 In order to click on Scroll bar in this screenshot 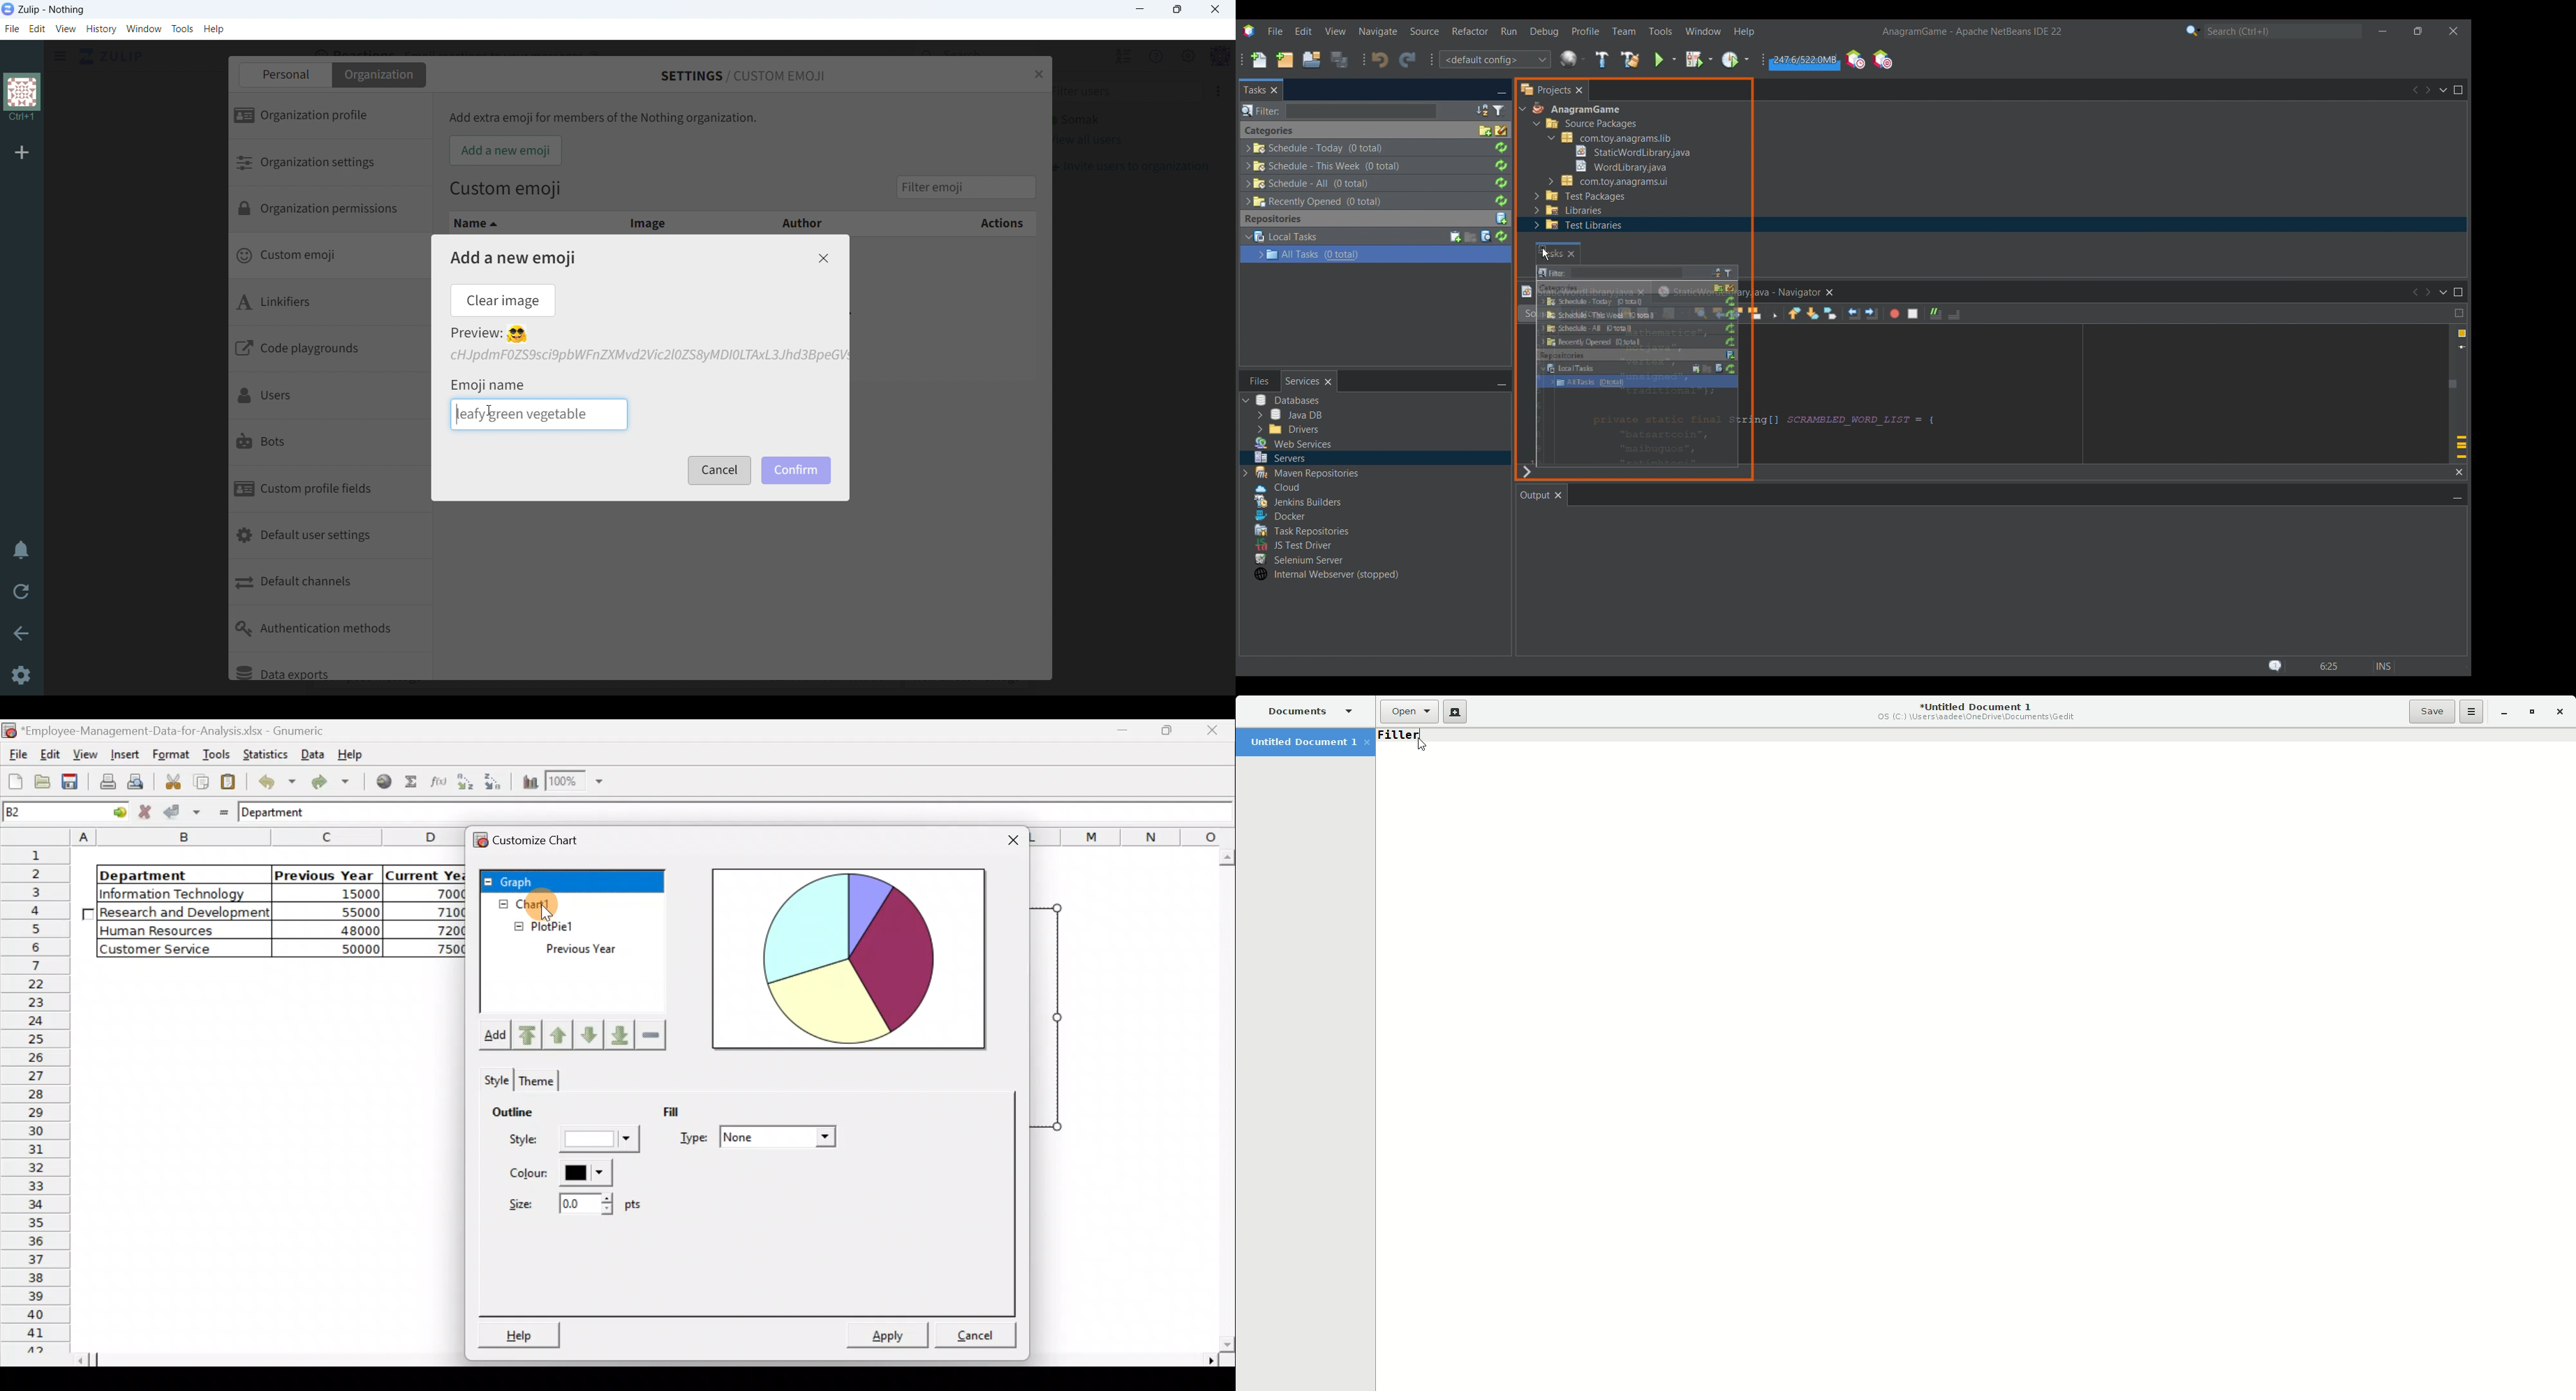, I will do `click(1224, 1101)`.